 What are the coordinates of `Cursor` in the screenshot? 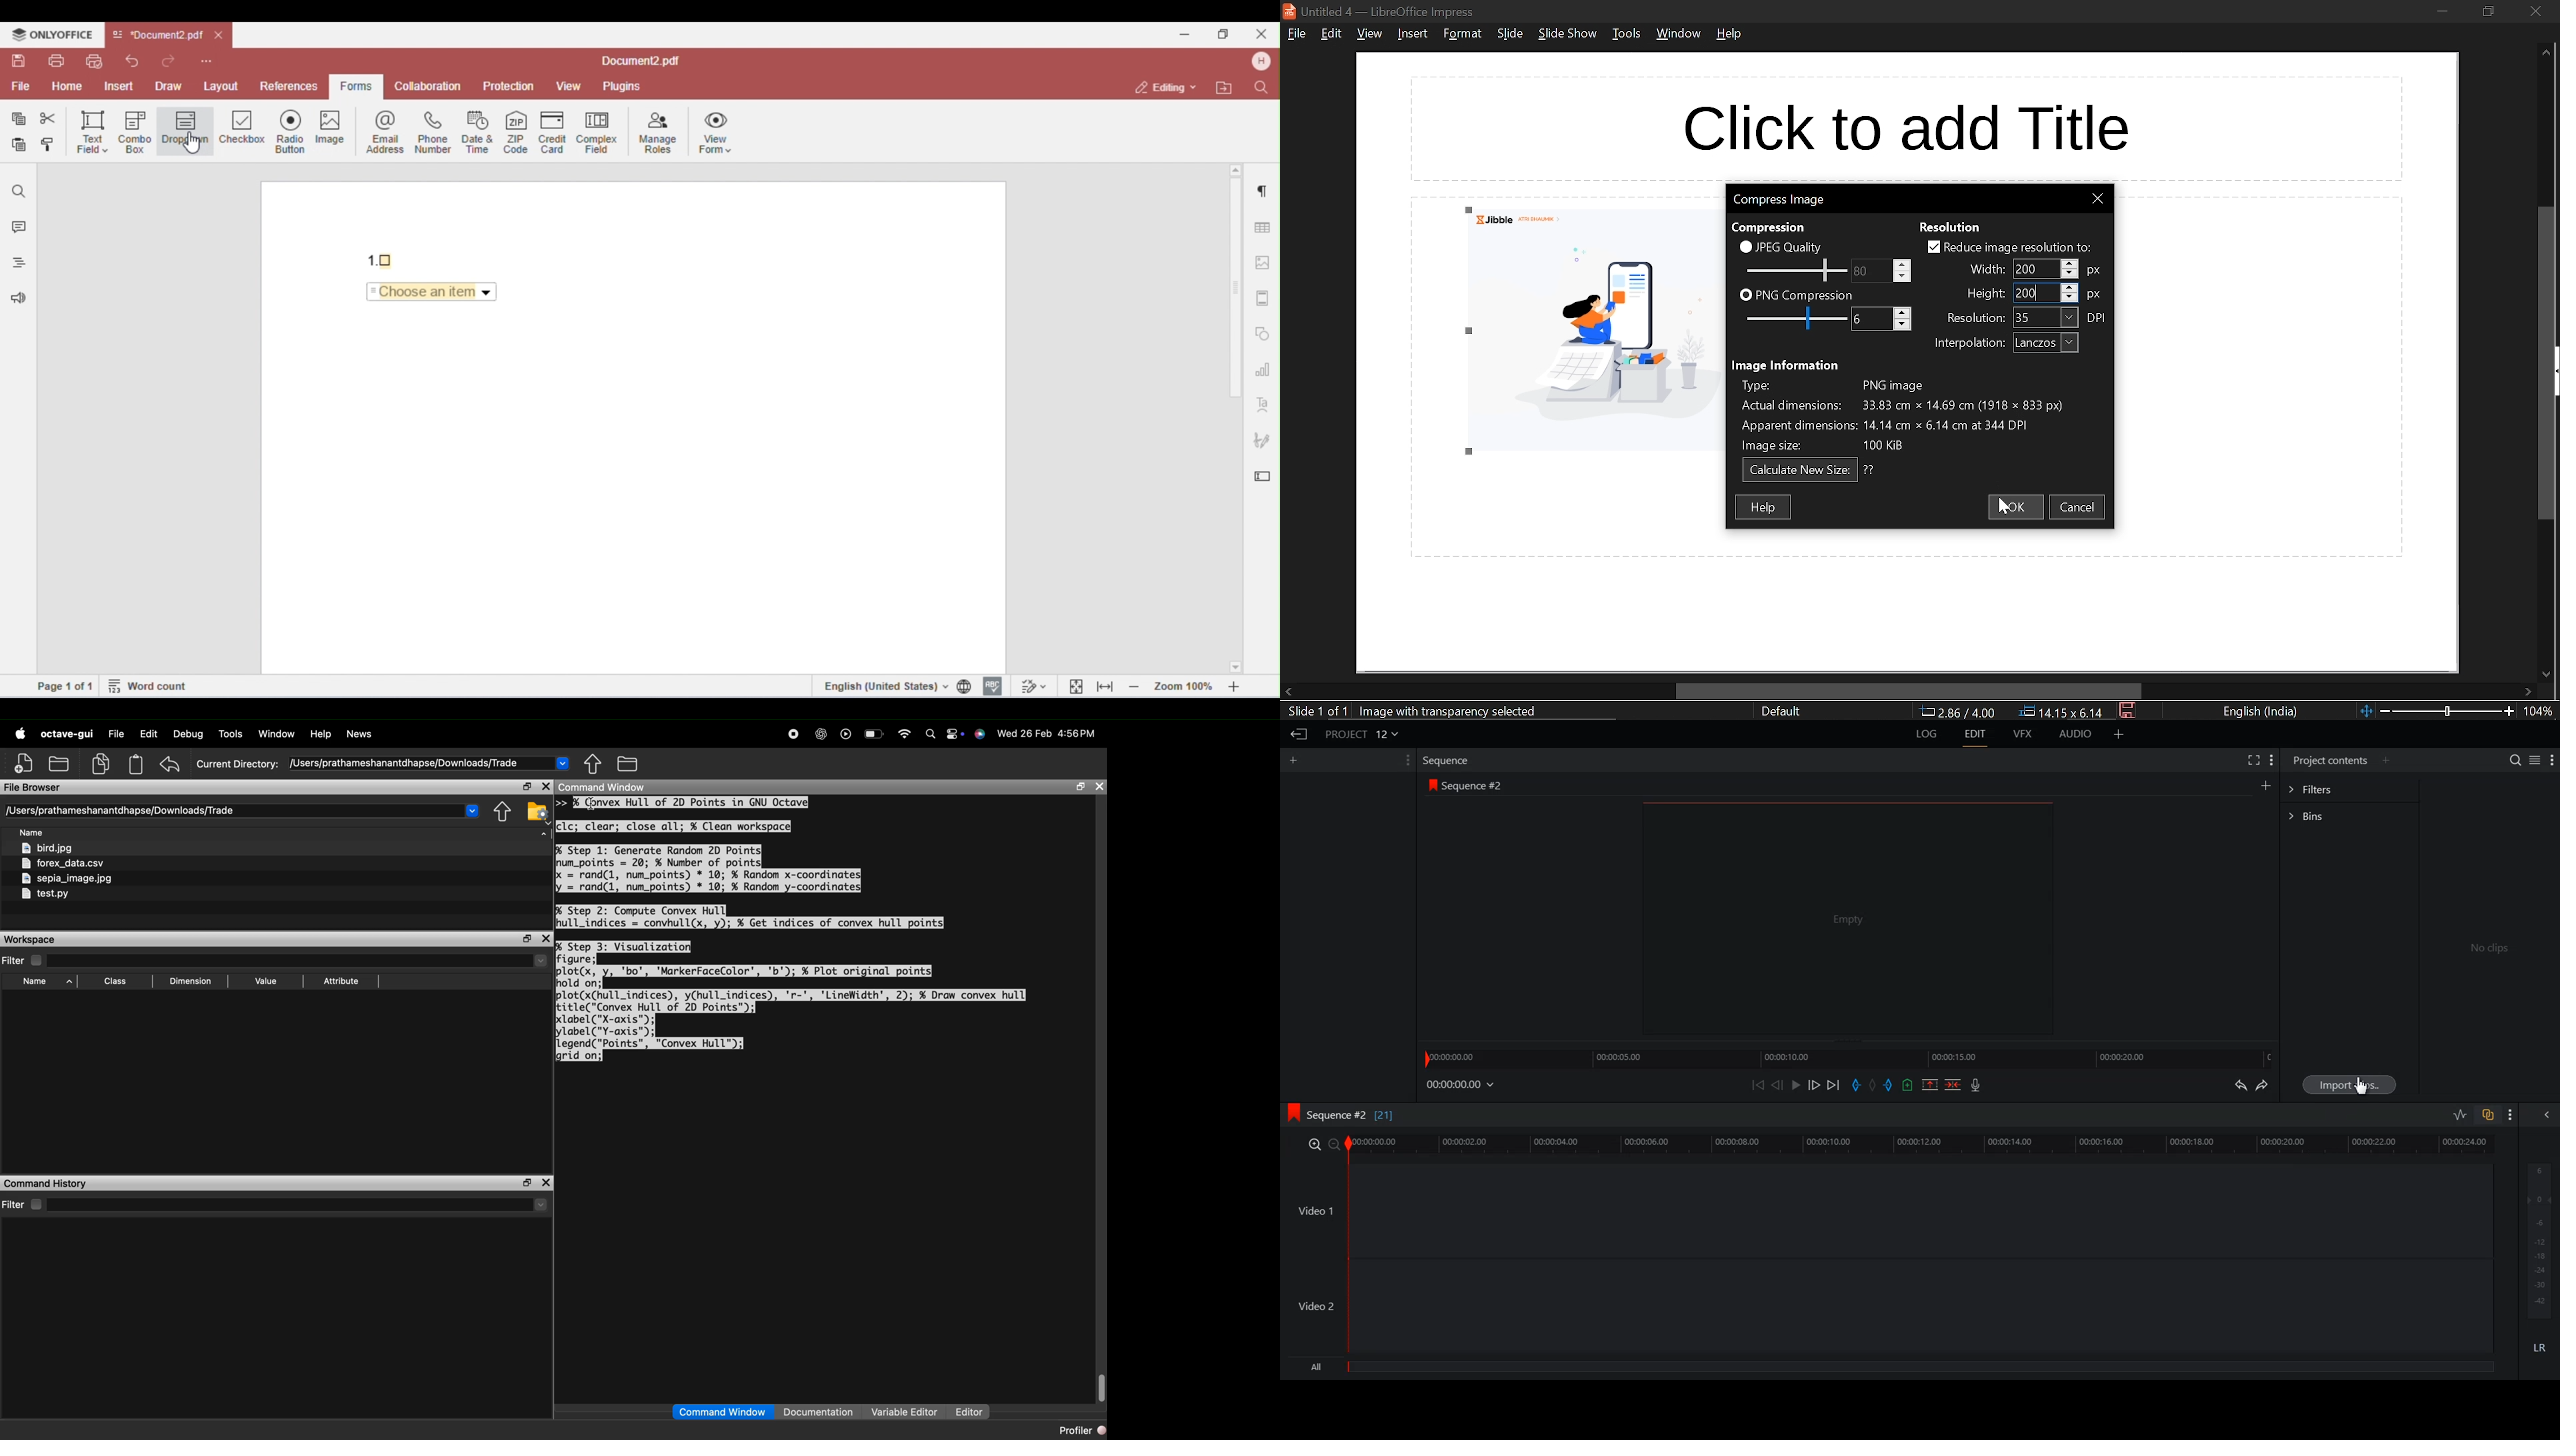 It's located at (2038, 294).